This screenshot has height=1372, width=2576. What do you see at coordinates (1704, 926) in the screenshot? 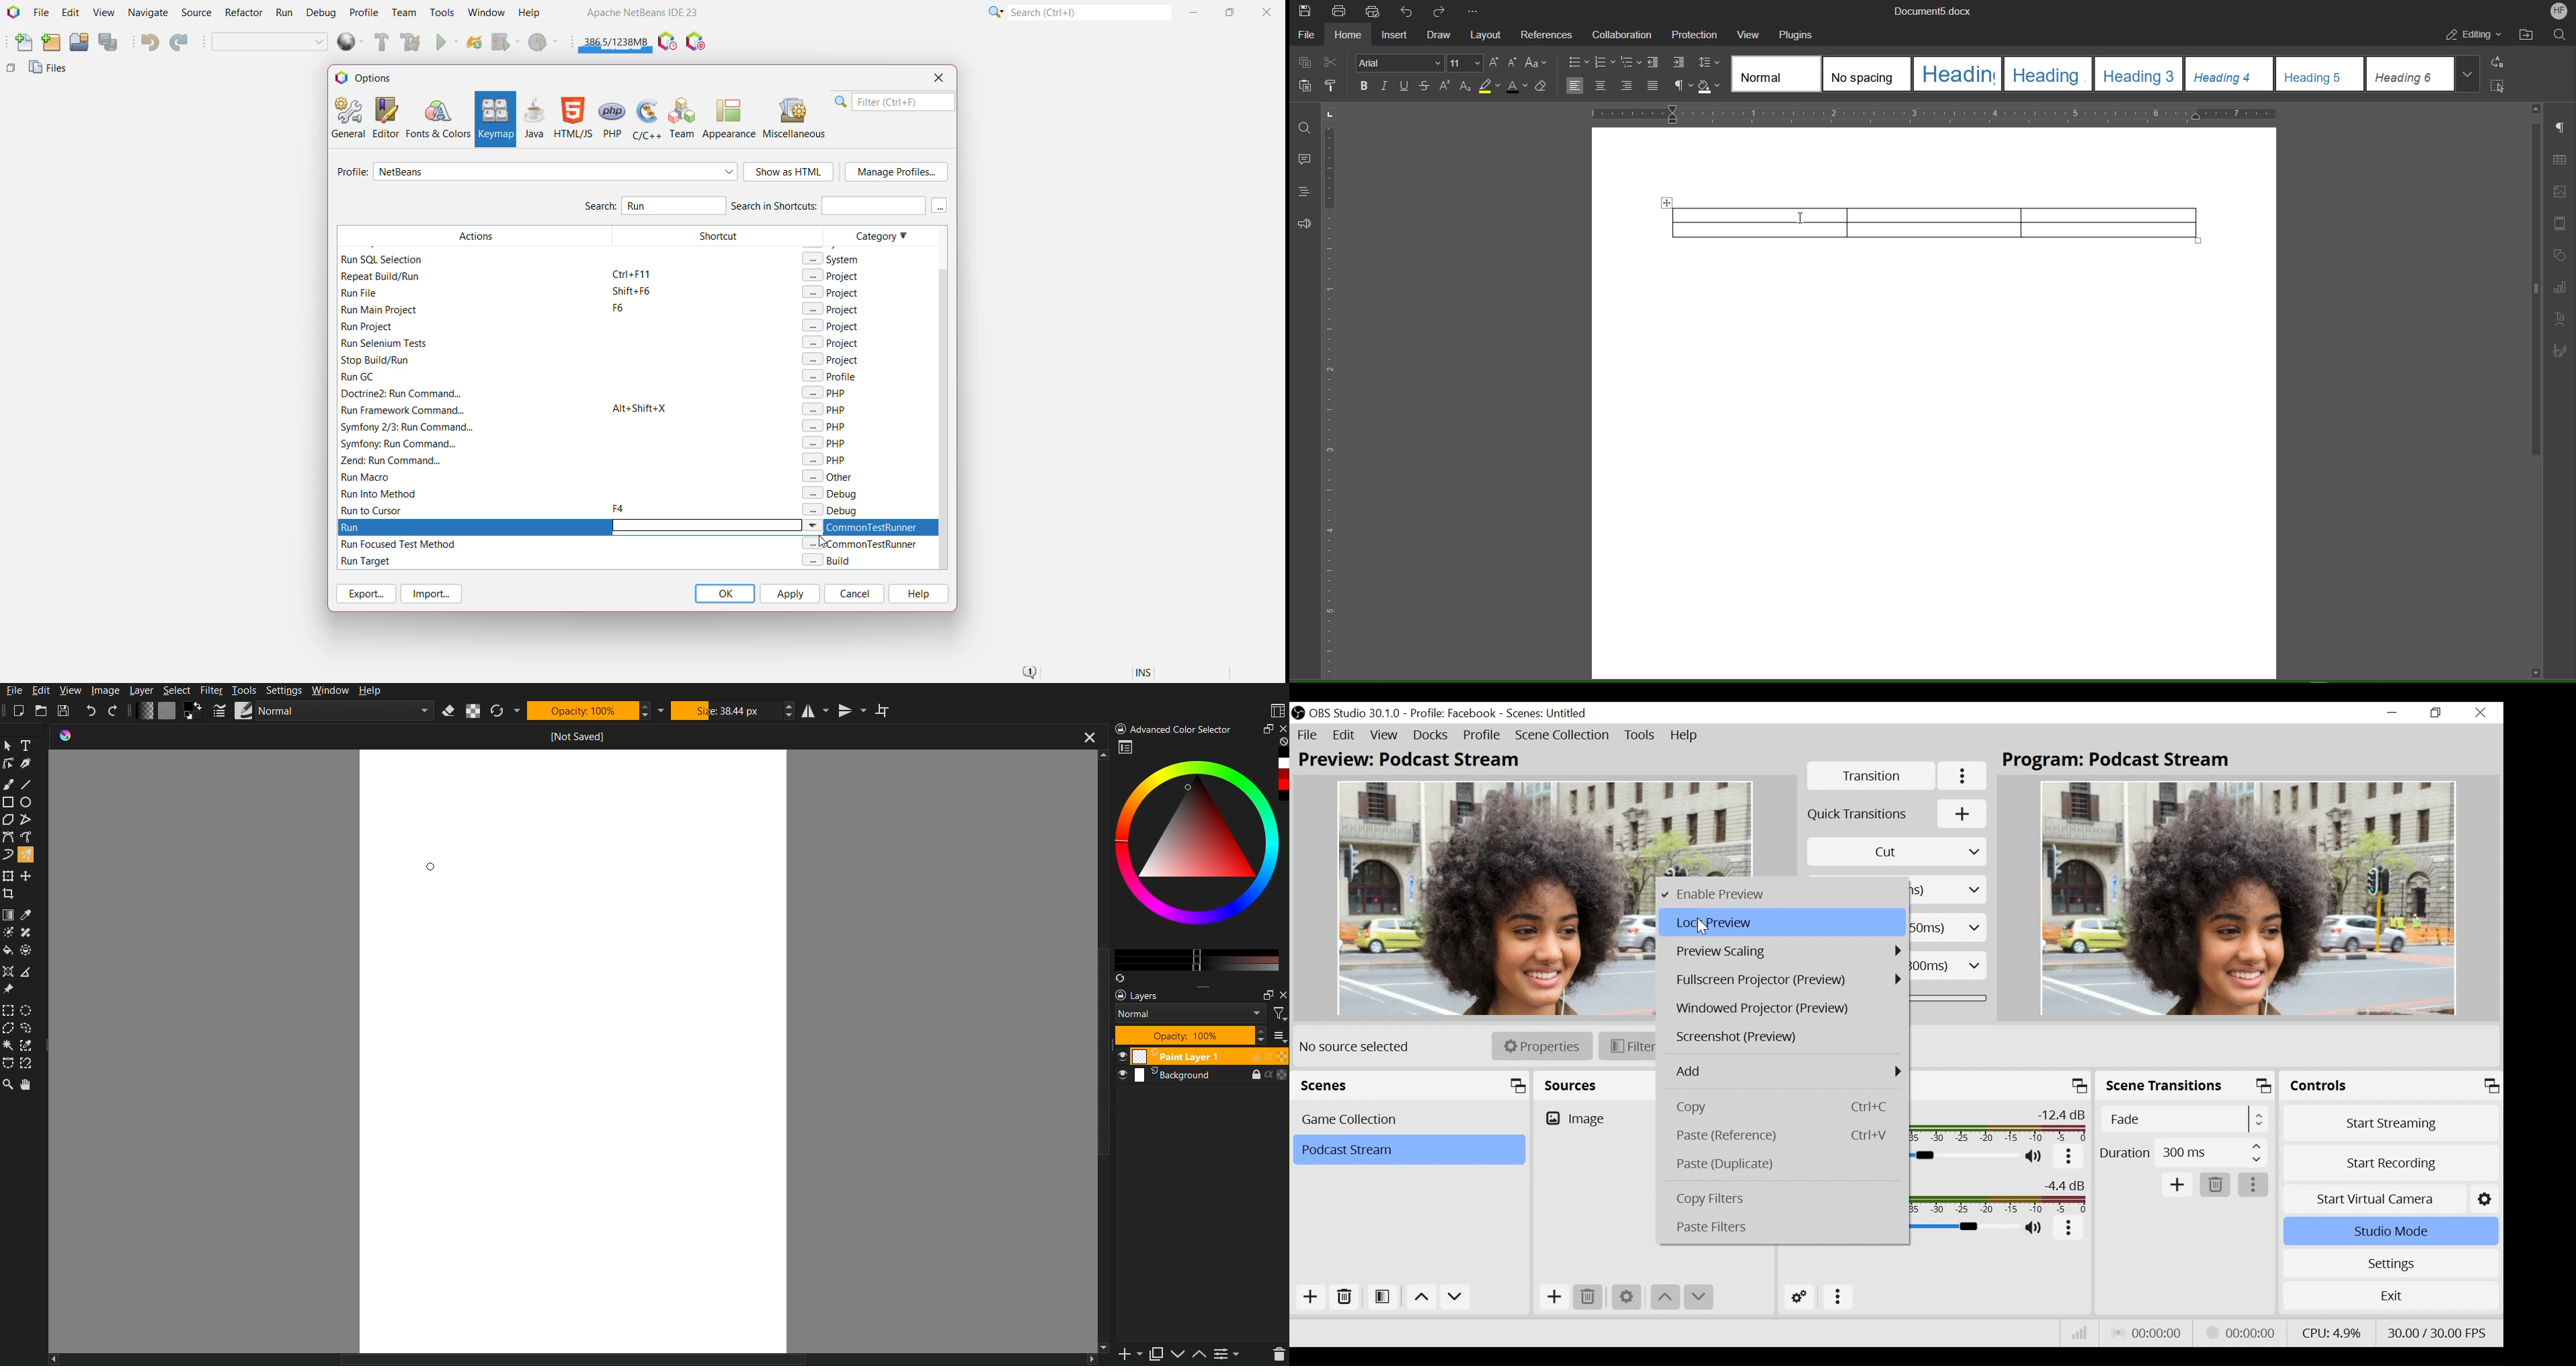
I see `Cursor ` at bounding box center [1704, 926].